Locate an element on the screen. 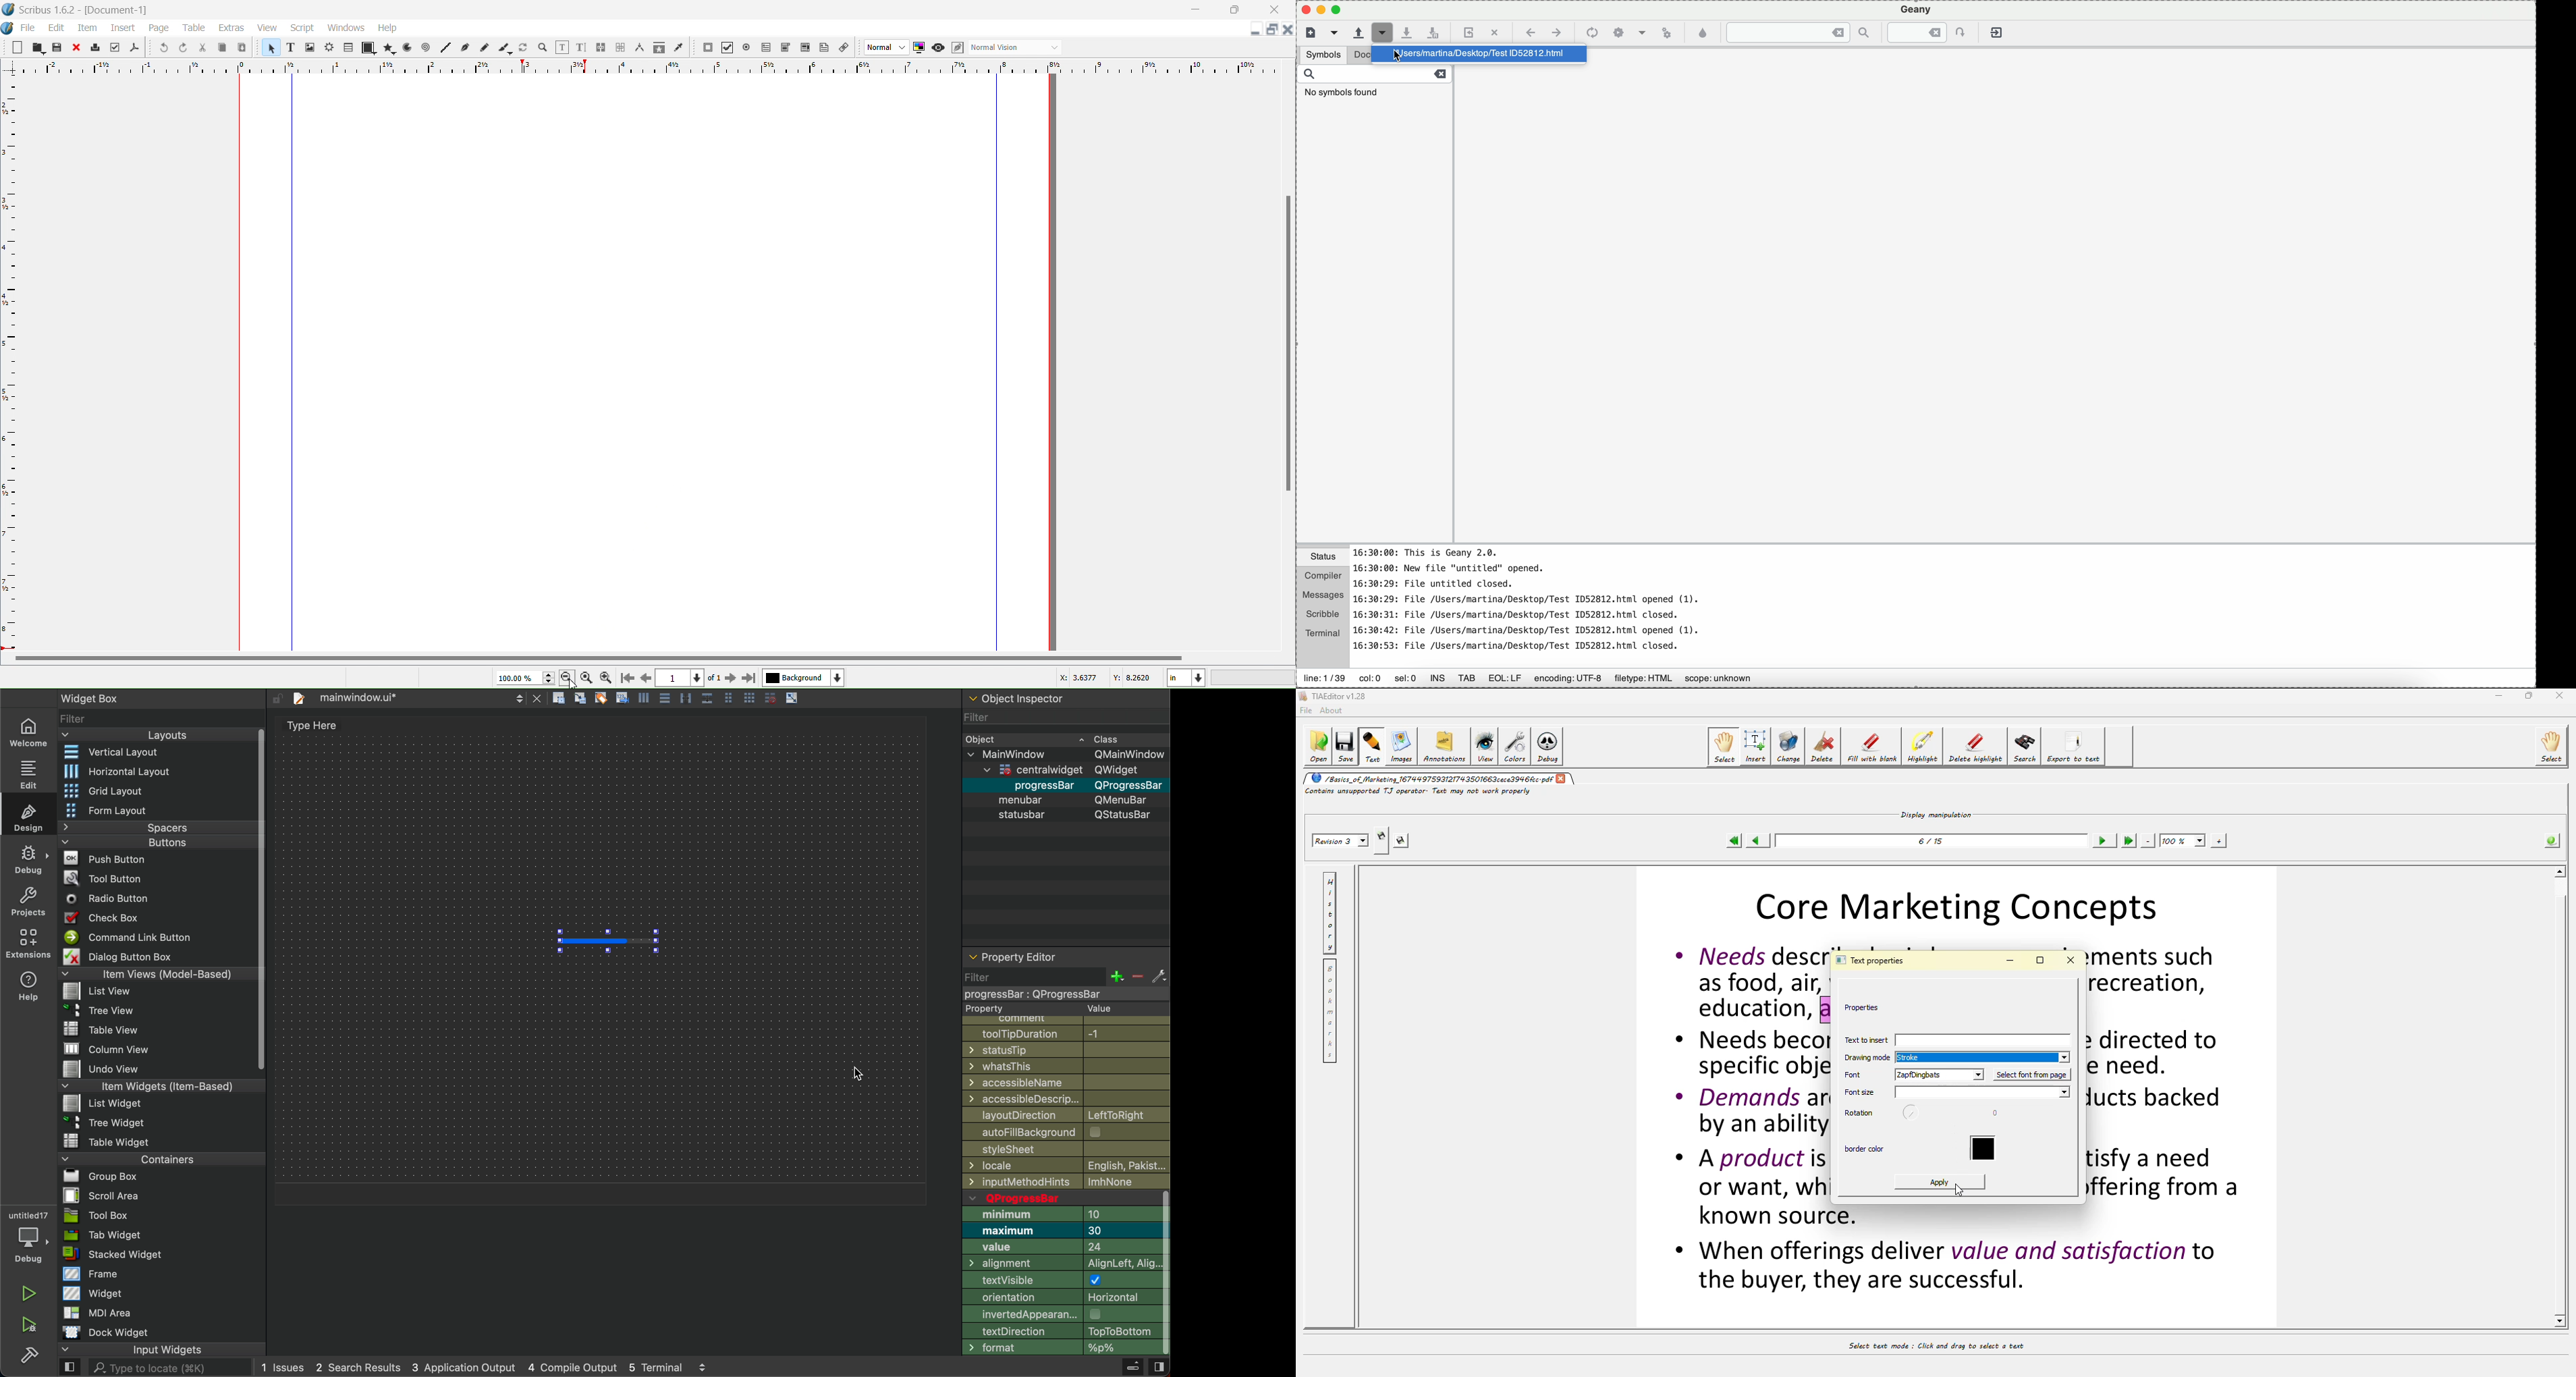 The height and width of the screenshot is (1400, 2576). Radio Button is located at coordinates (111, 899).